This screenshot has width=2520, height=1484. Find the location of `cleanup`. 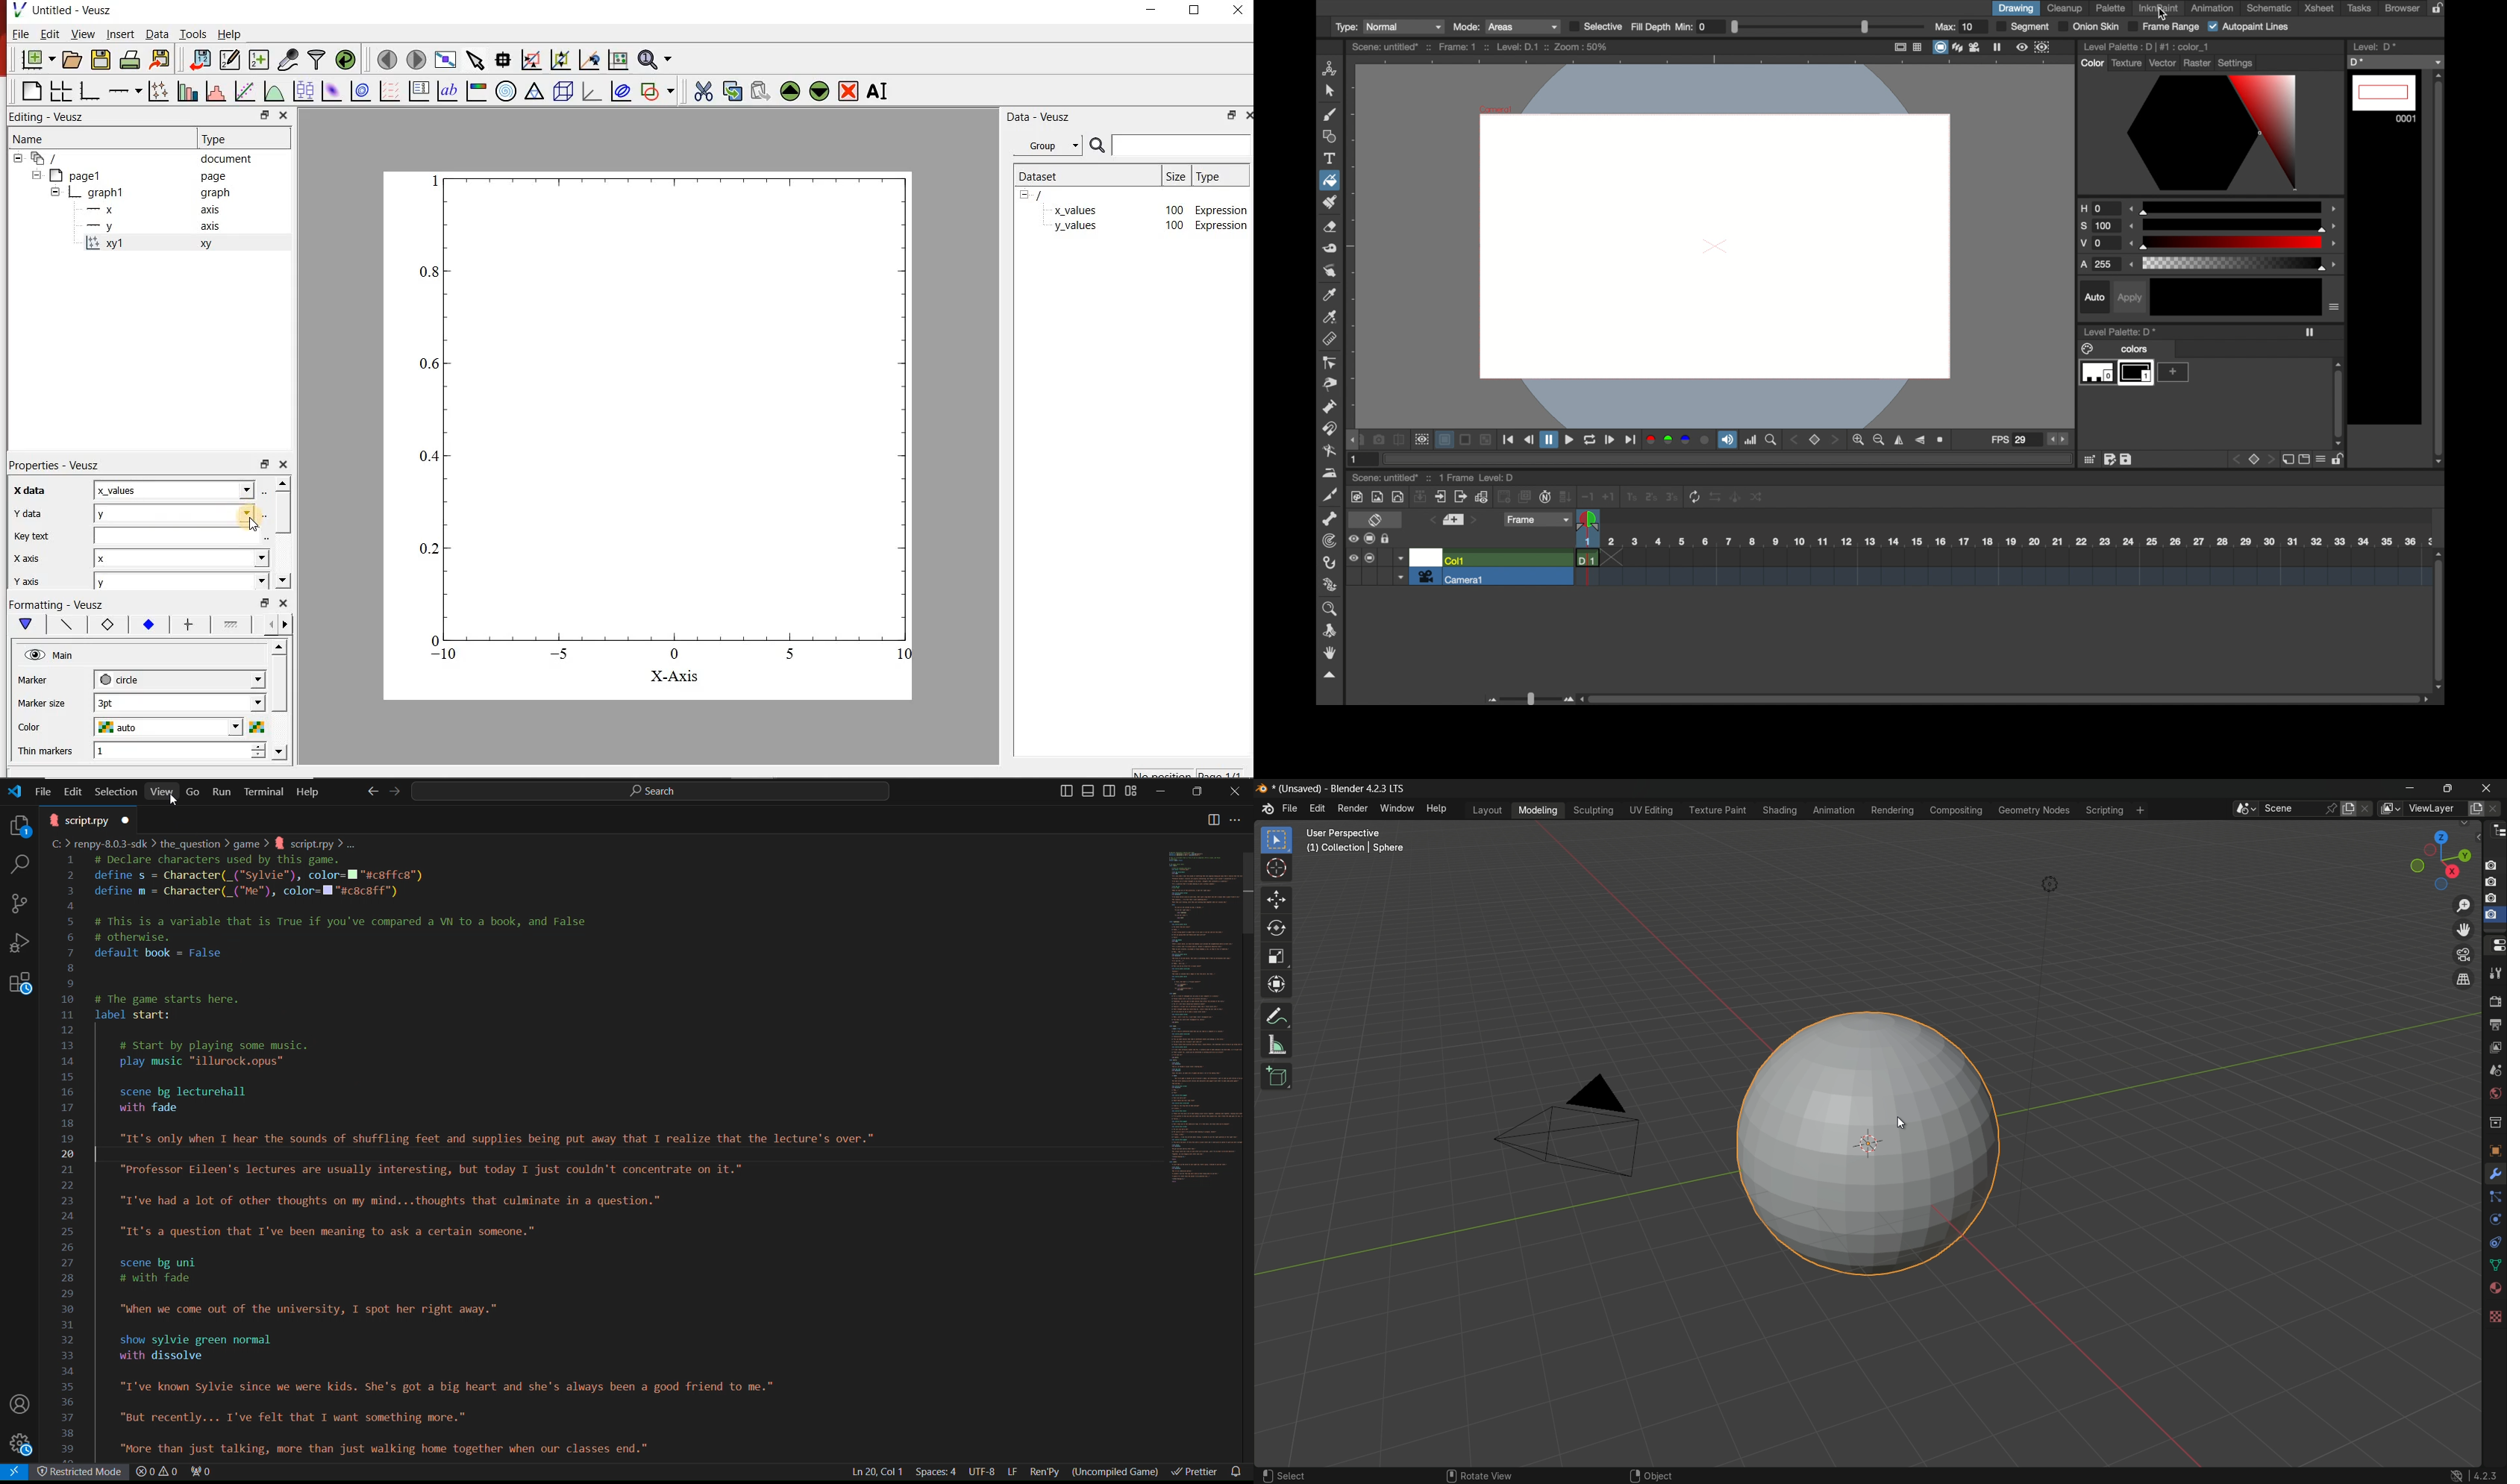

cleanup is located at coordinates (2065, 8).